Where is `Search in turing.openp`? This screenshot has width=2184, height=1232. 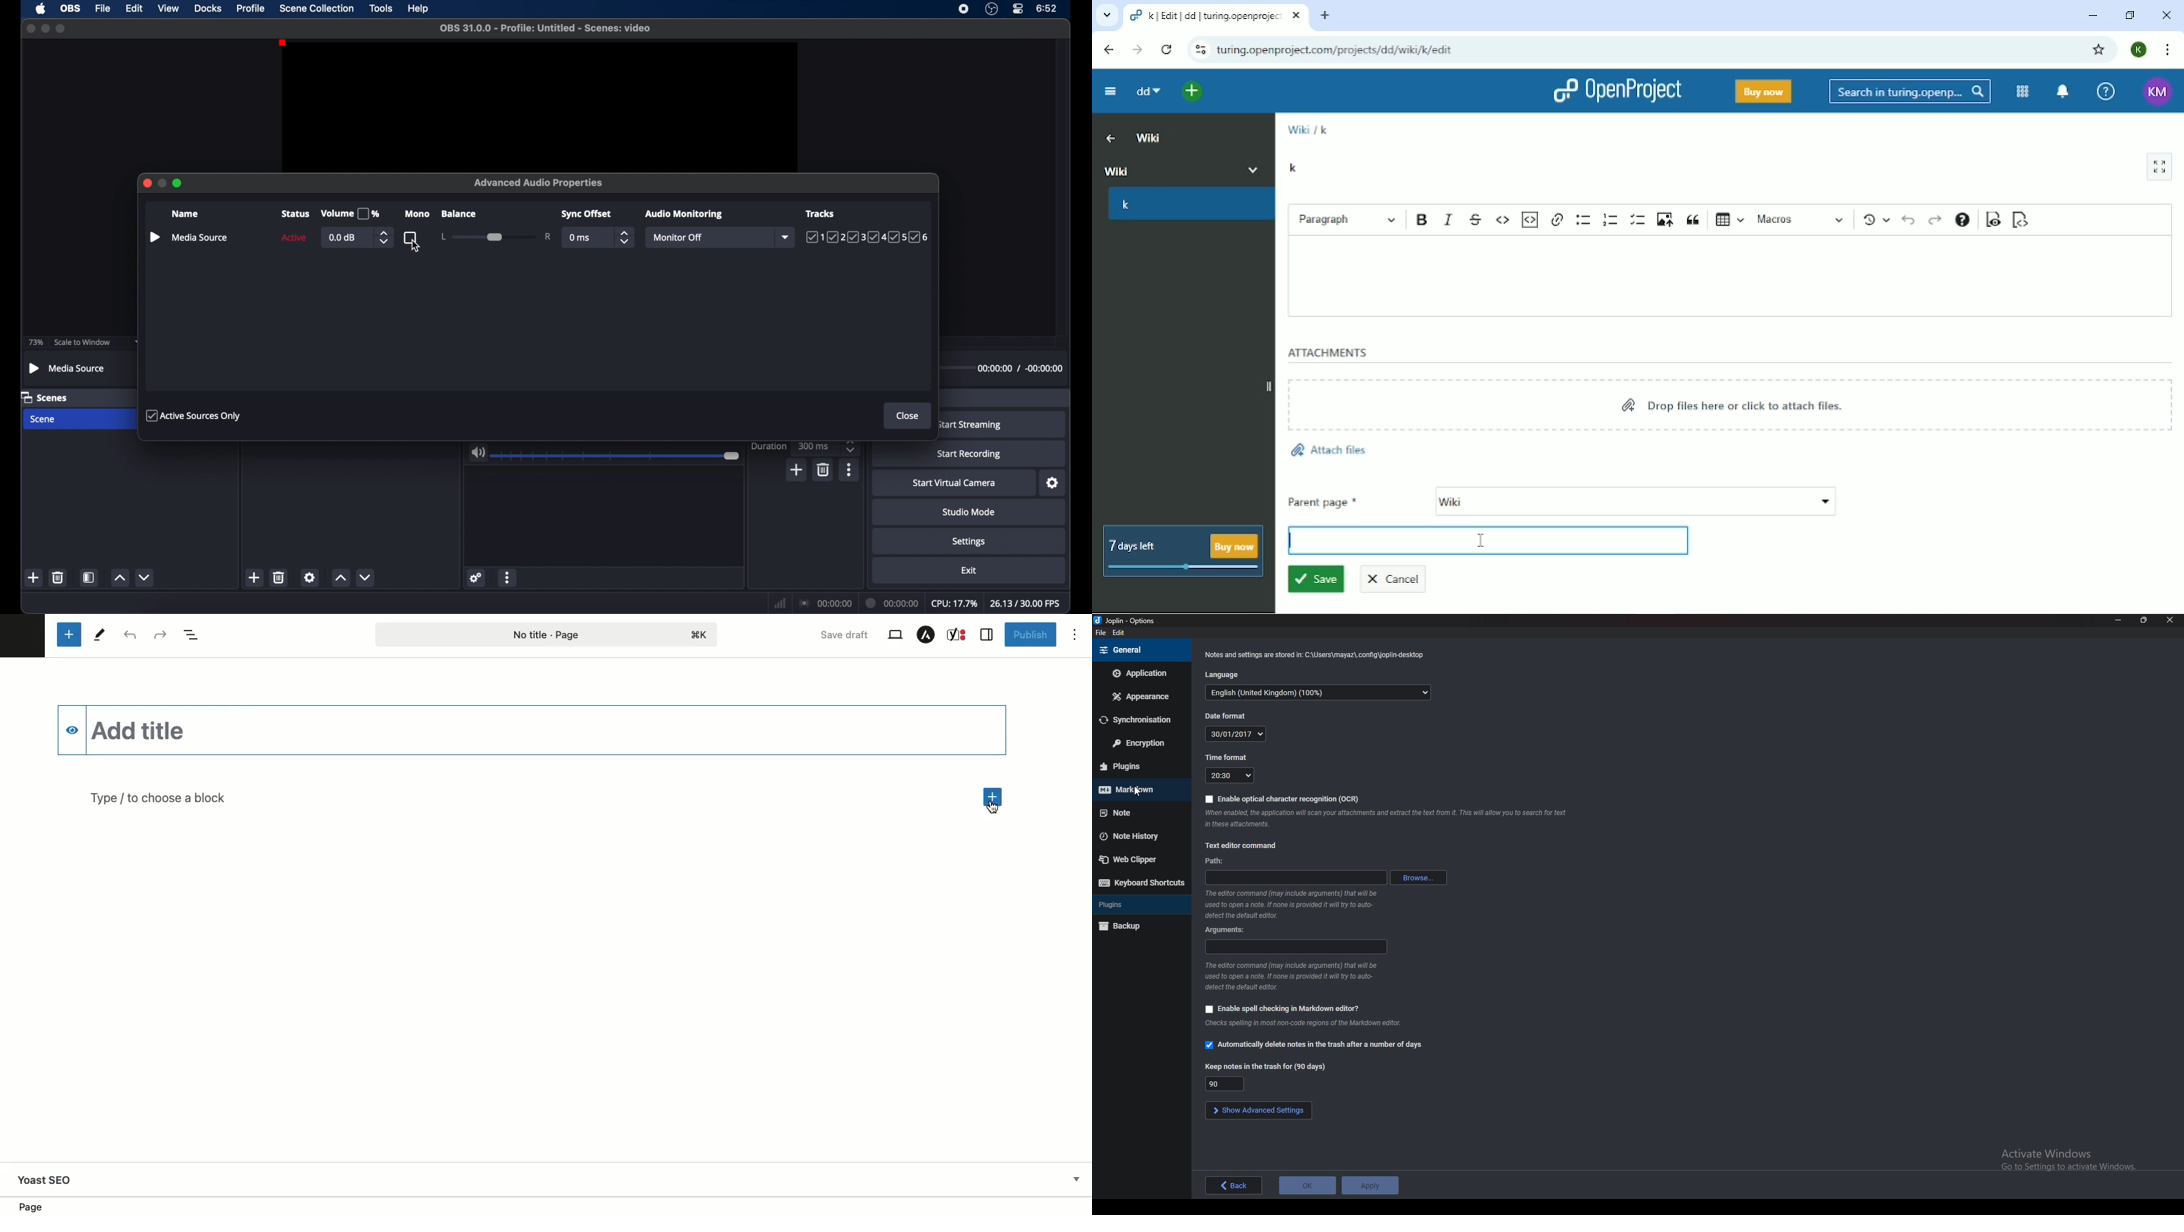
Search in turing.openp is located at coordinates (1908, 92).